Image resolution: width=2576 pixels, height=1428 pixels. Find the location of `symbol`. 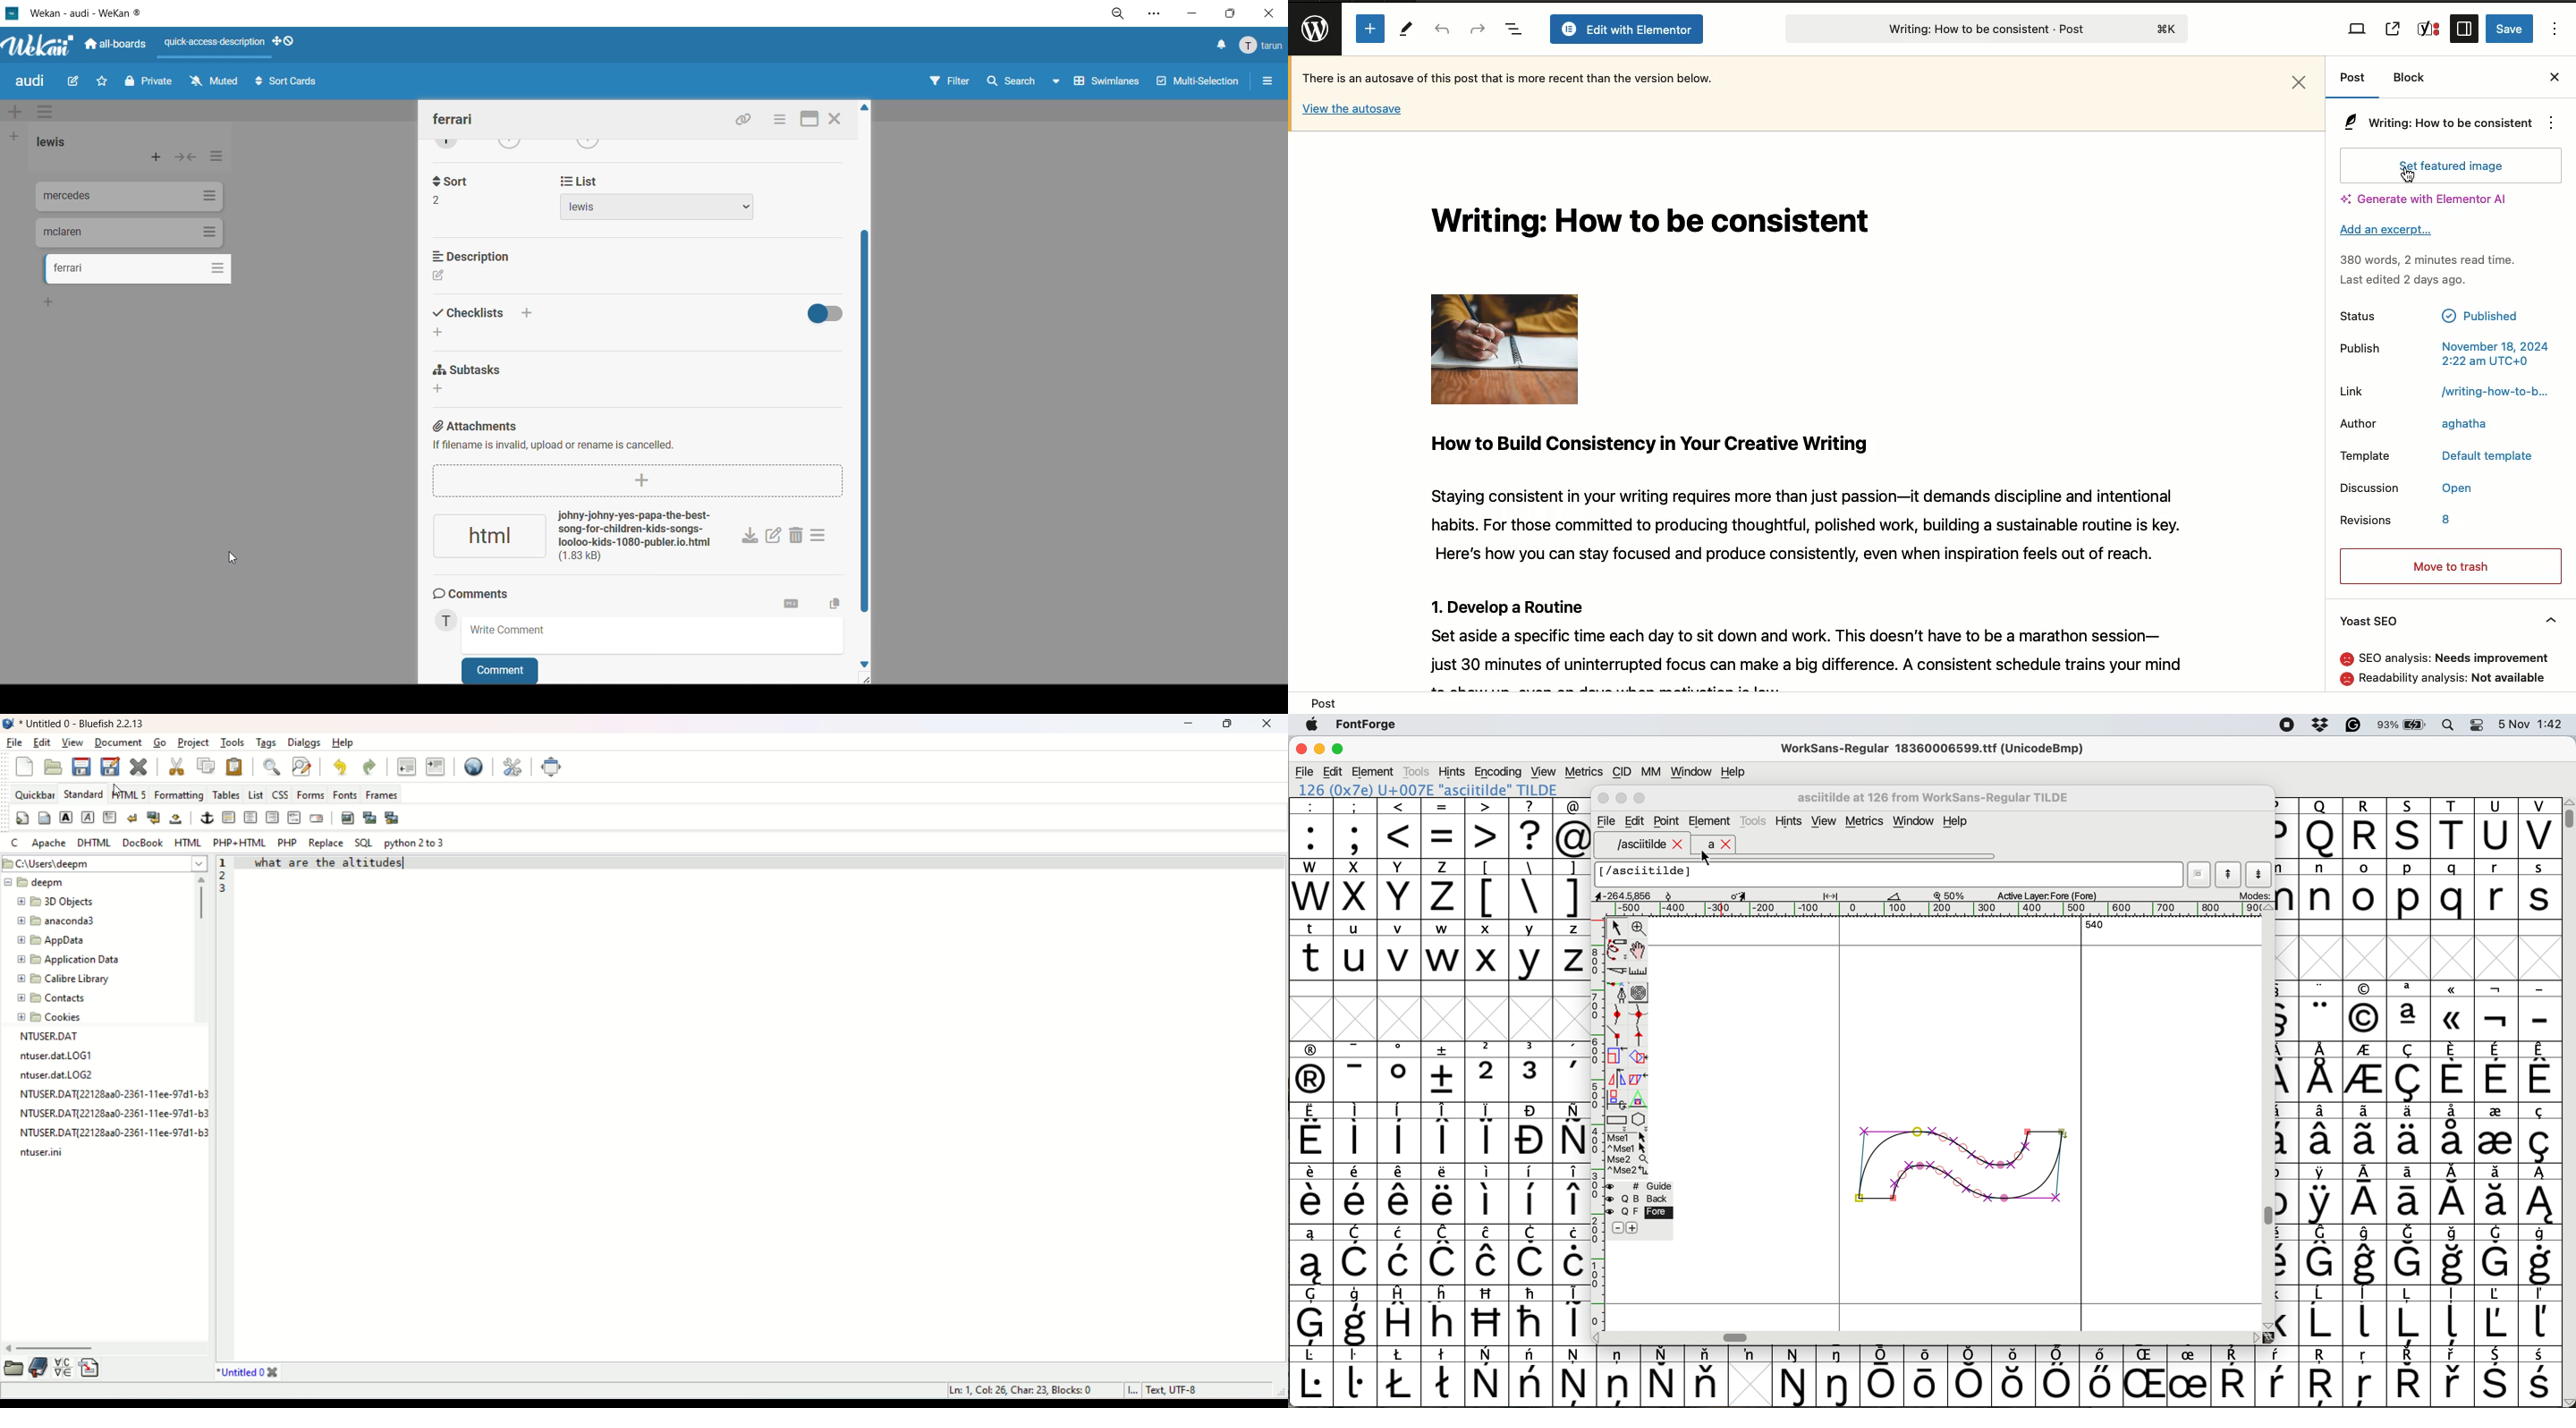

symbol is located at coordinates (1402, 1315).